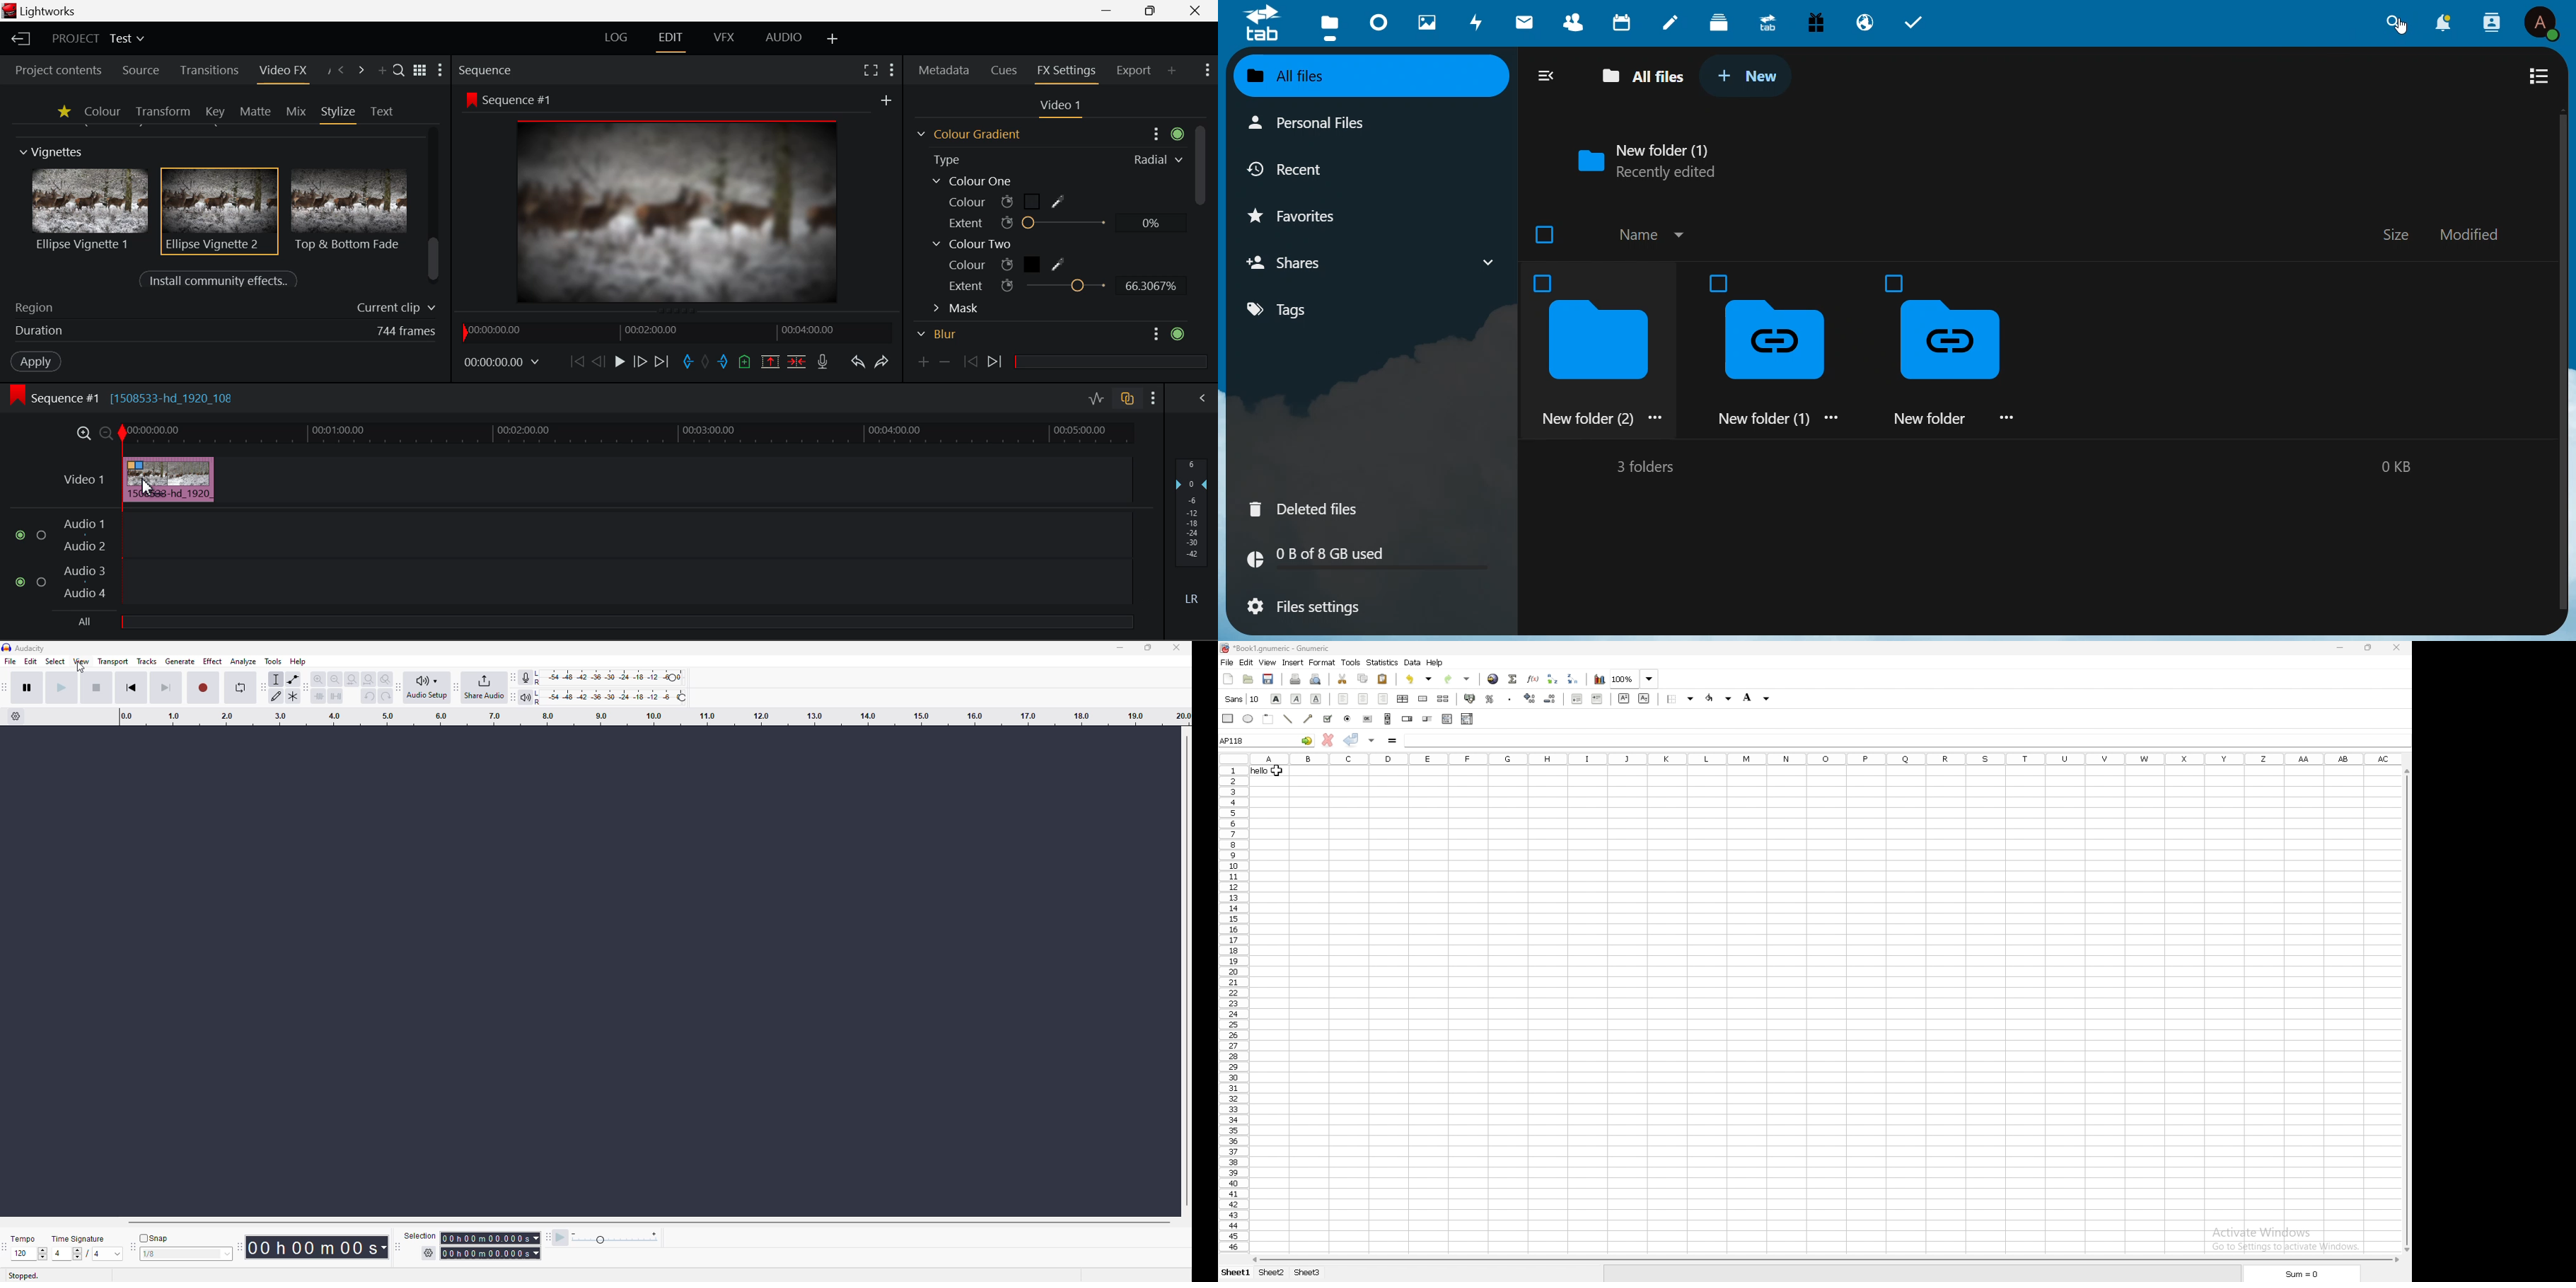 This screenshot has width=2576, height=1288. What do you see at coordinates (368, 679) in the screenshot?
I see `fit project to width` at bounding box center [368, 679].